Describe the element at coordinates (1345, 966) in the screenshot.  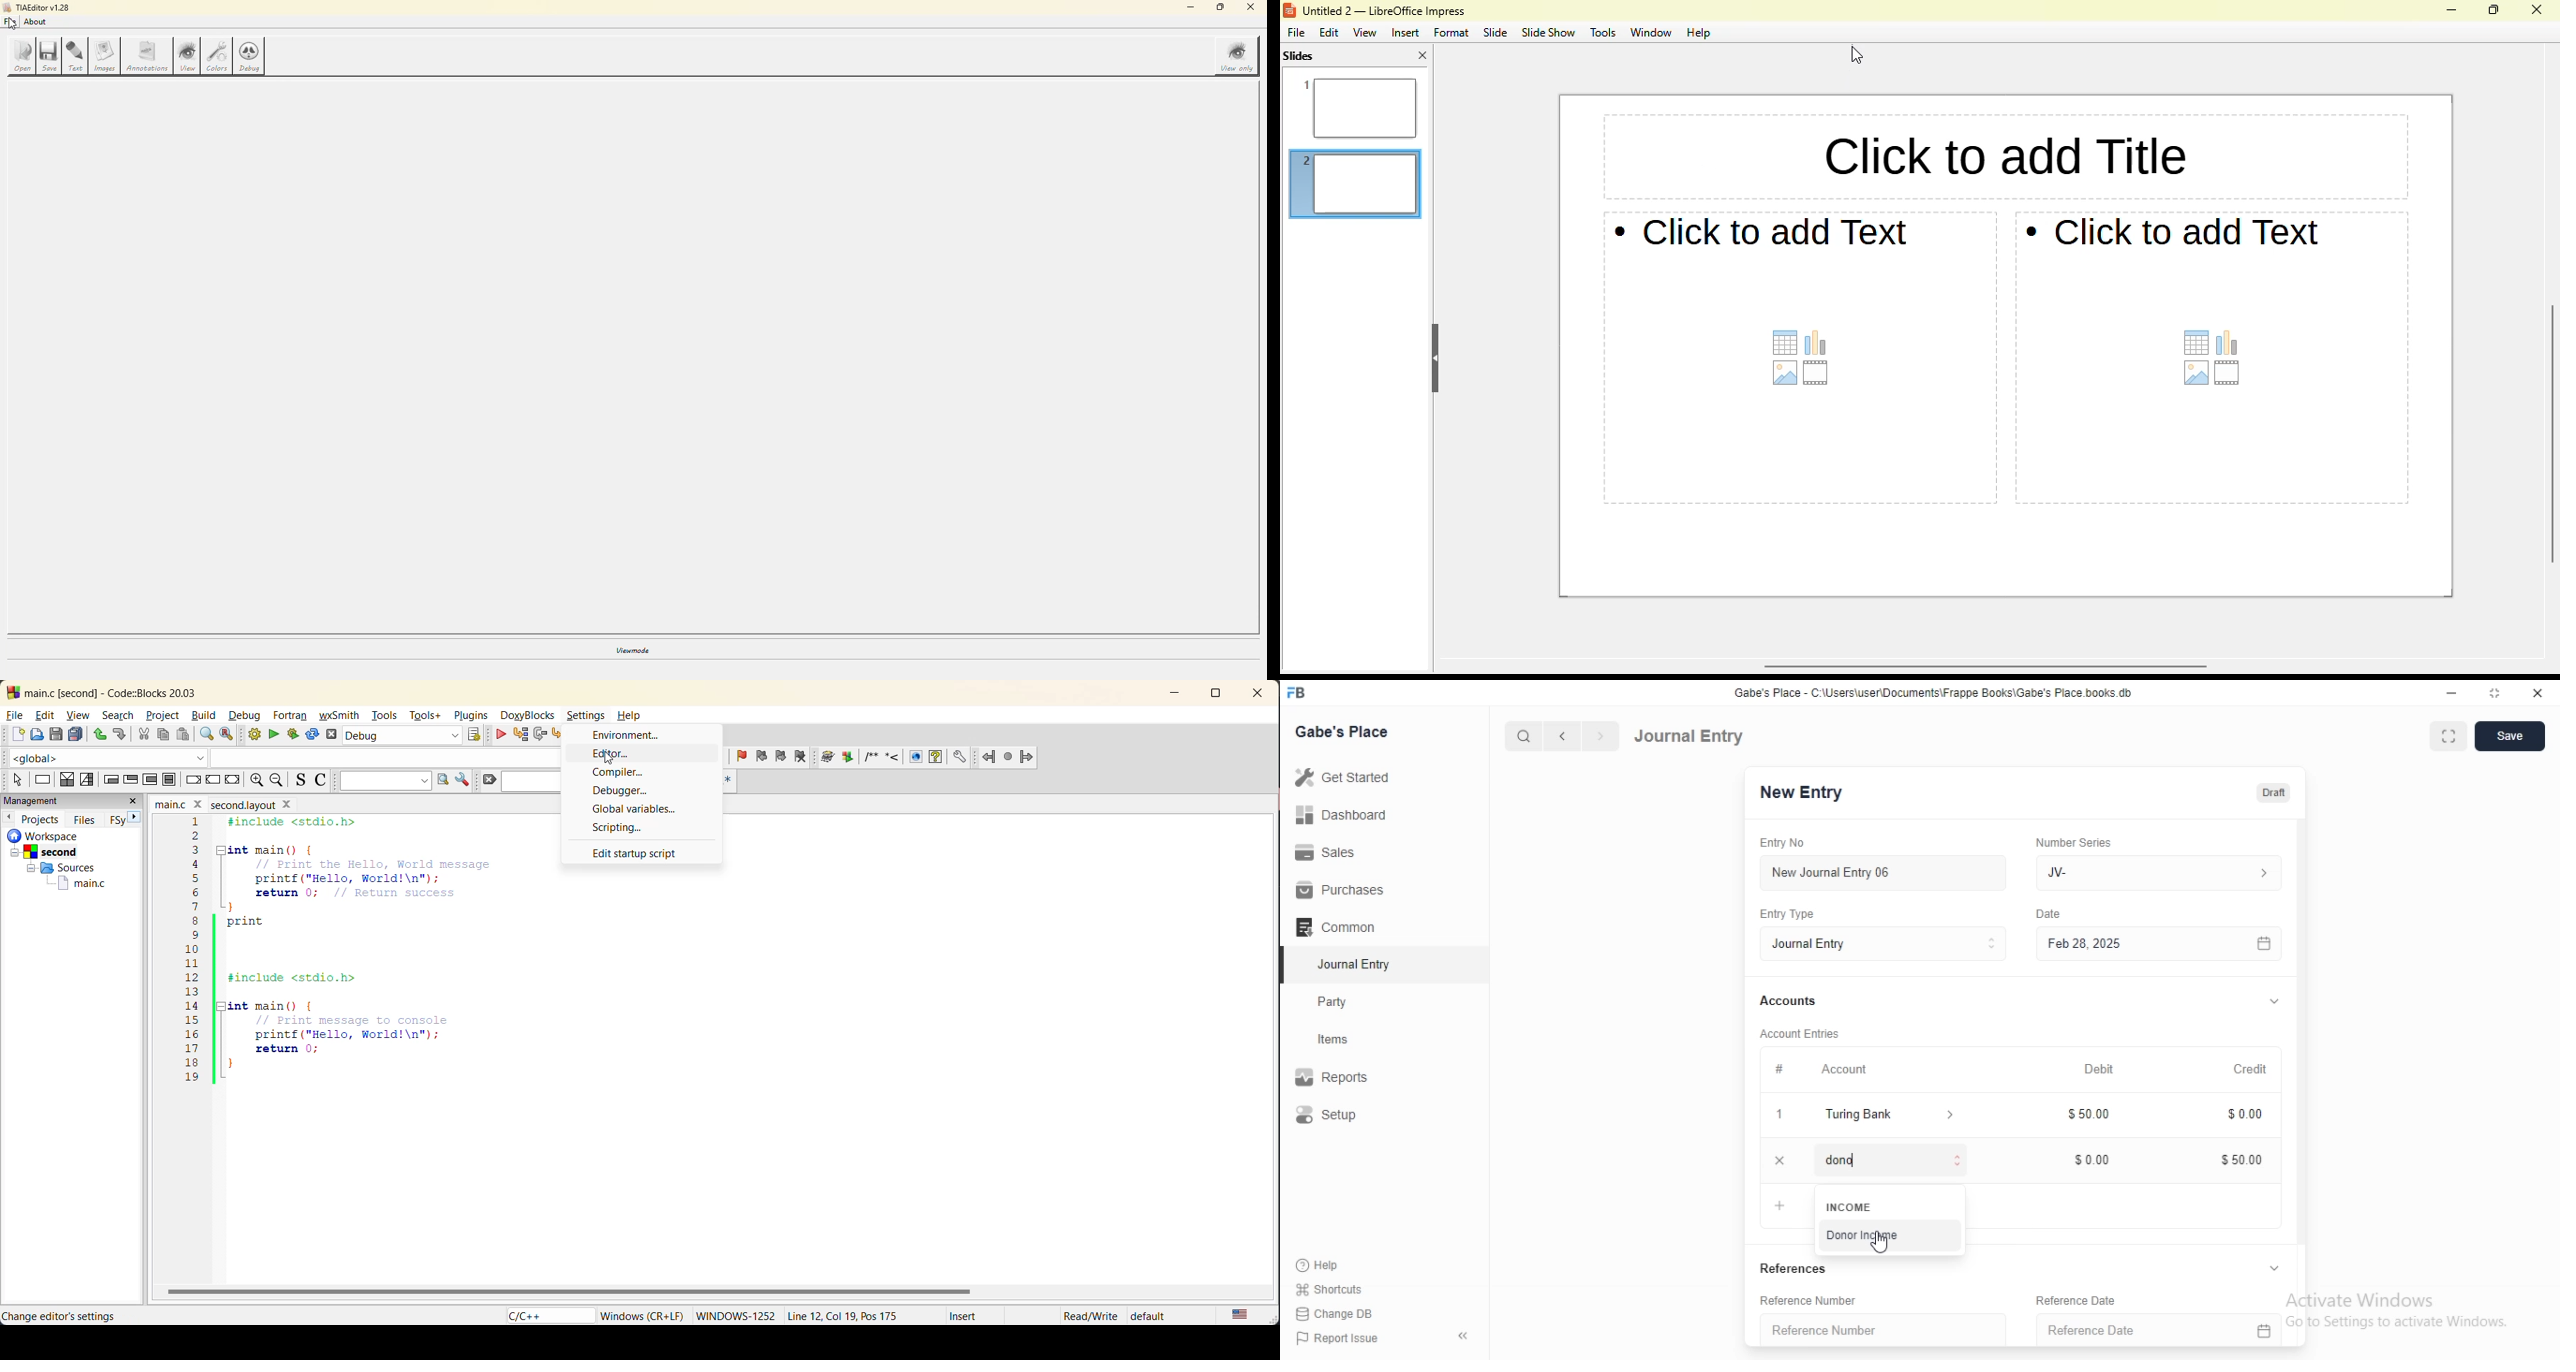
I see `Journal Entry` at that location.